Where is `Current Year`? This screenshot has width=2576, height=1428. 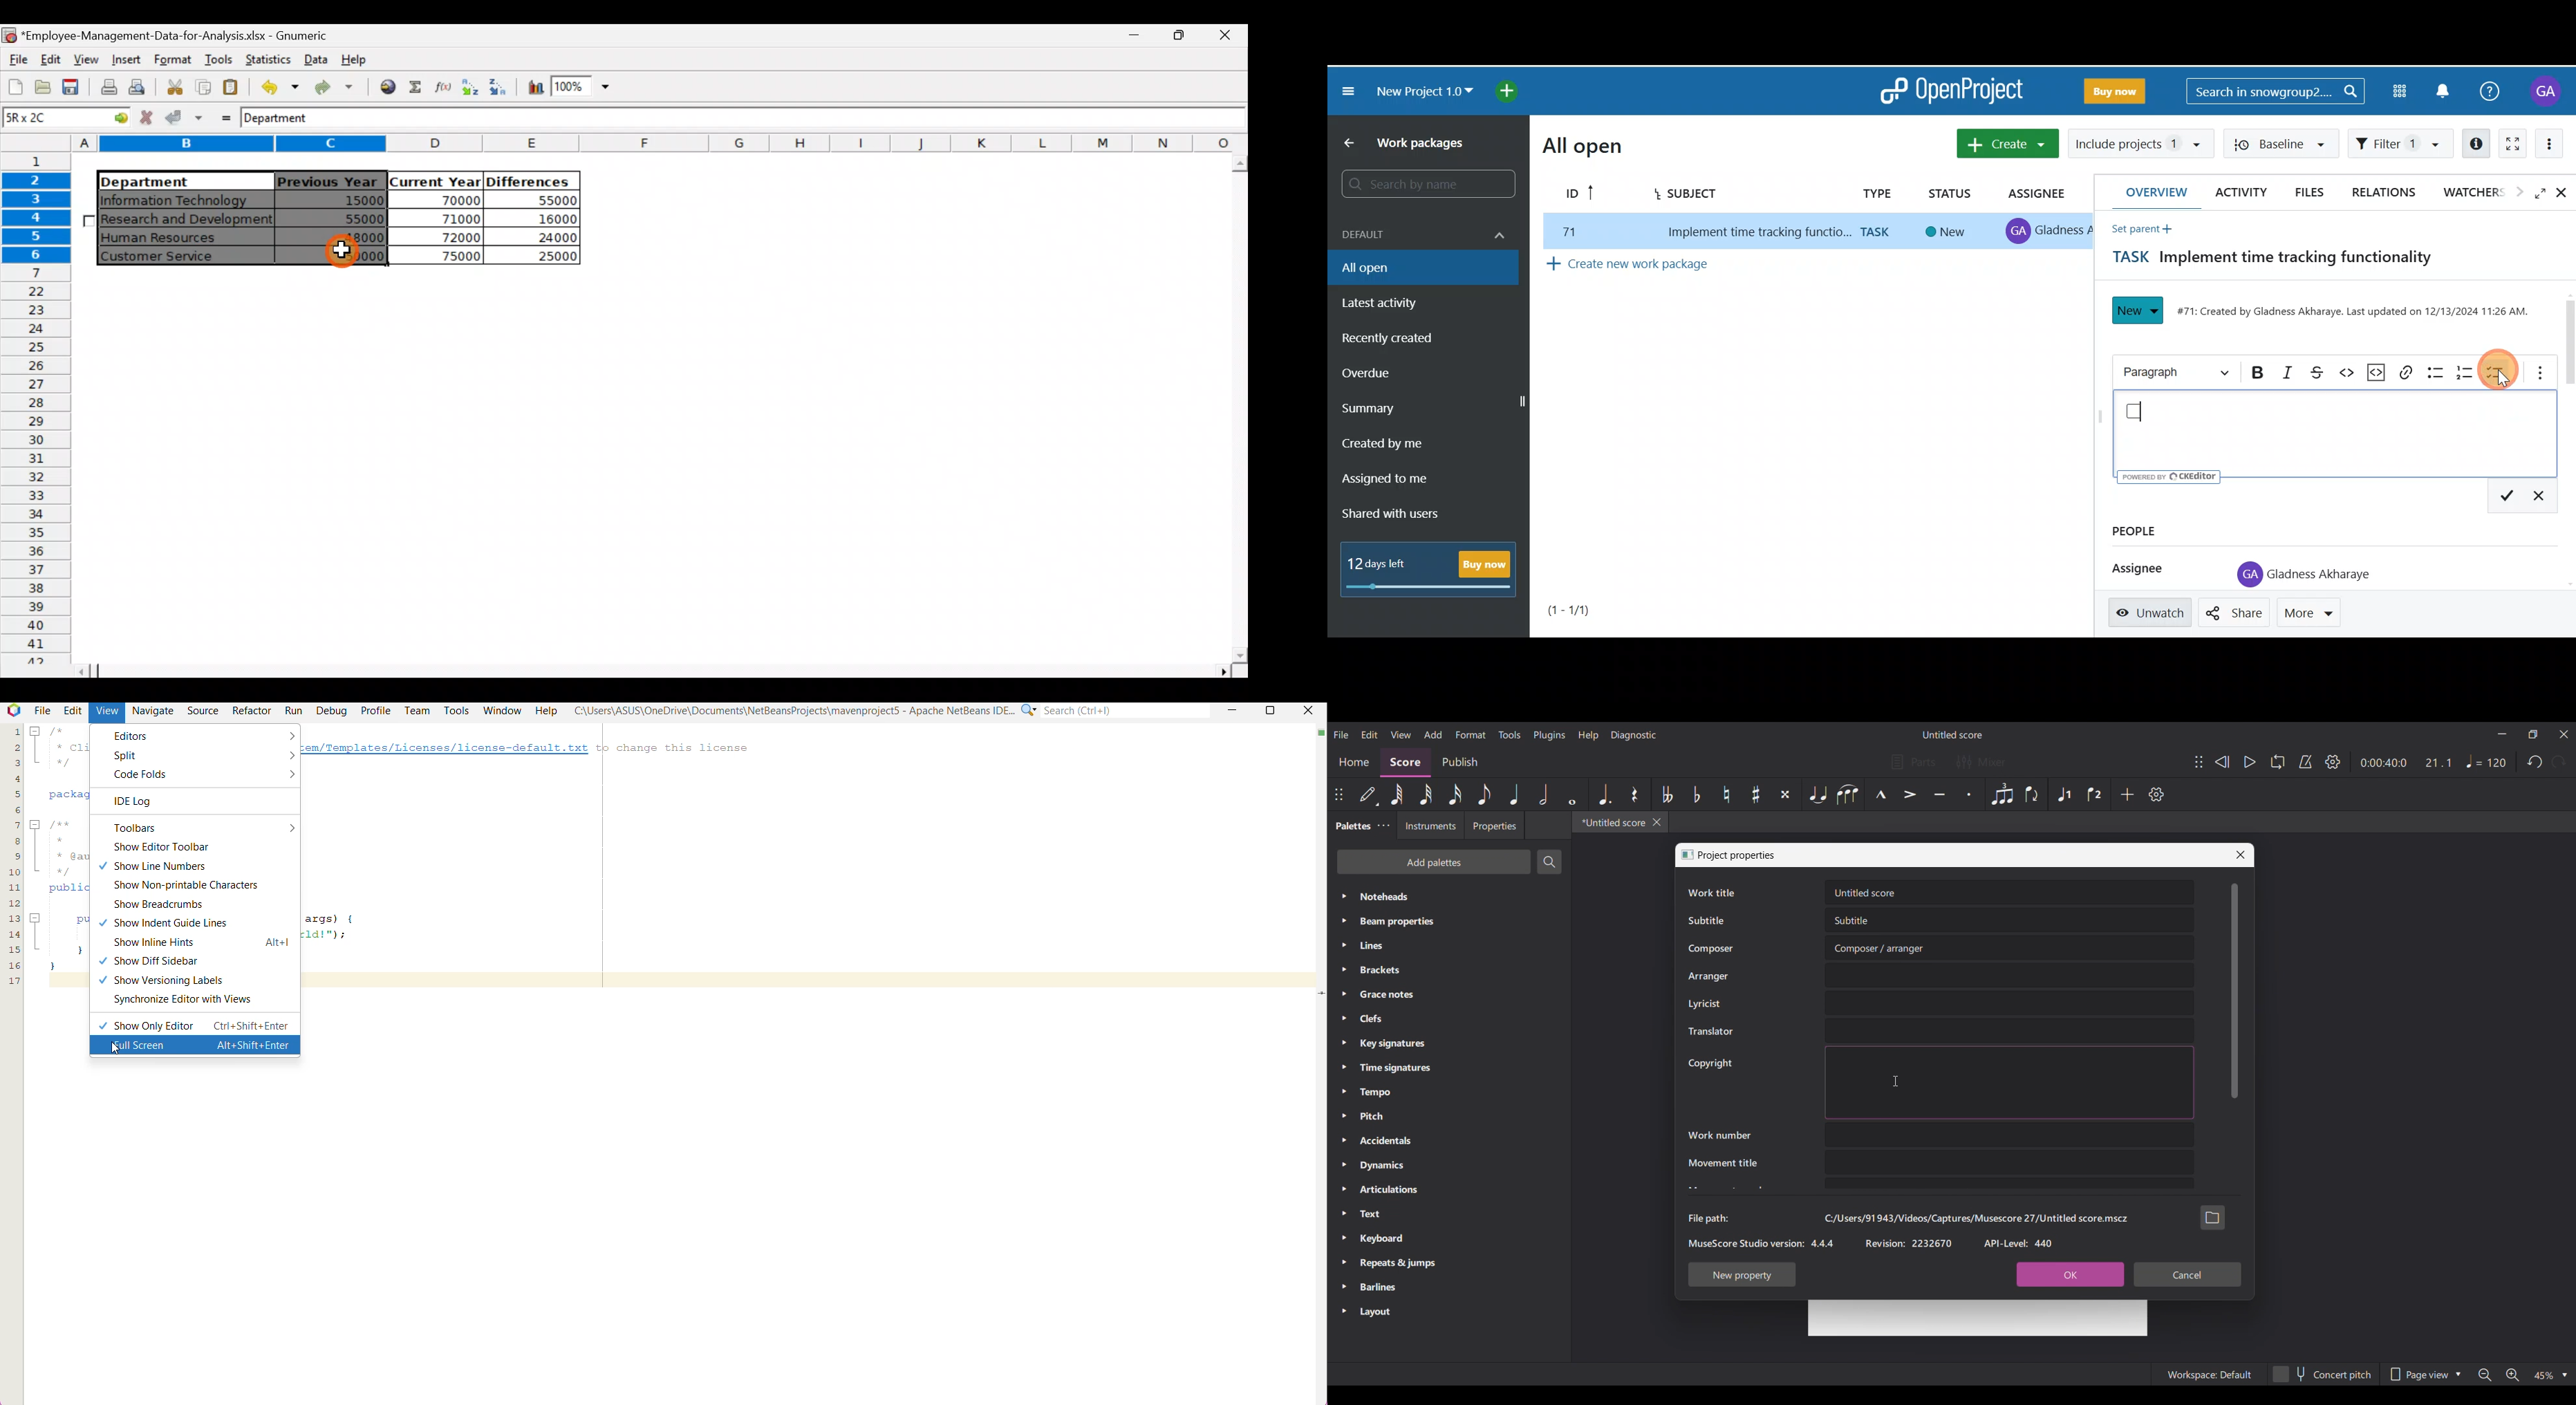 Current Year is located at coordinates (434, 180).